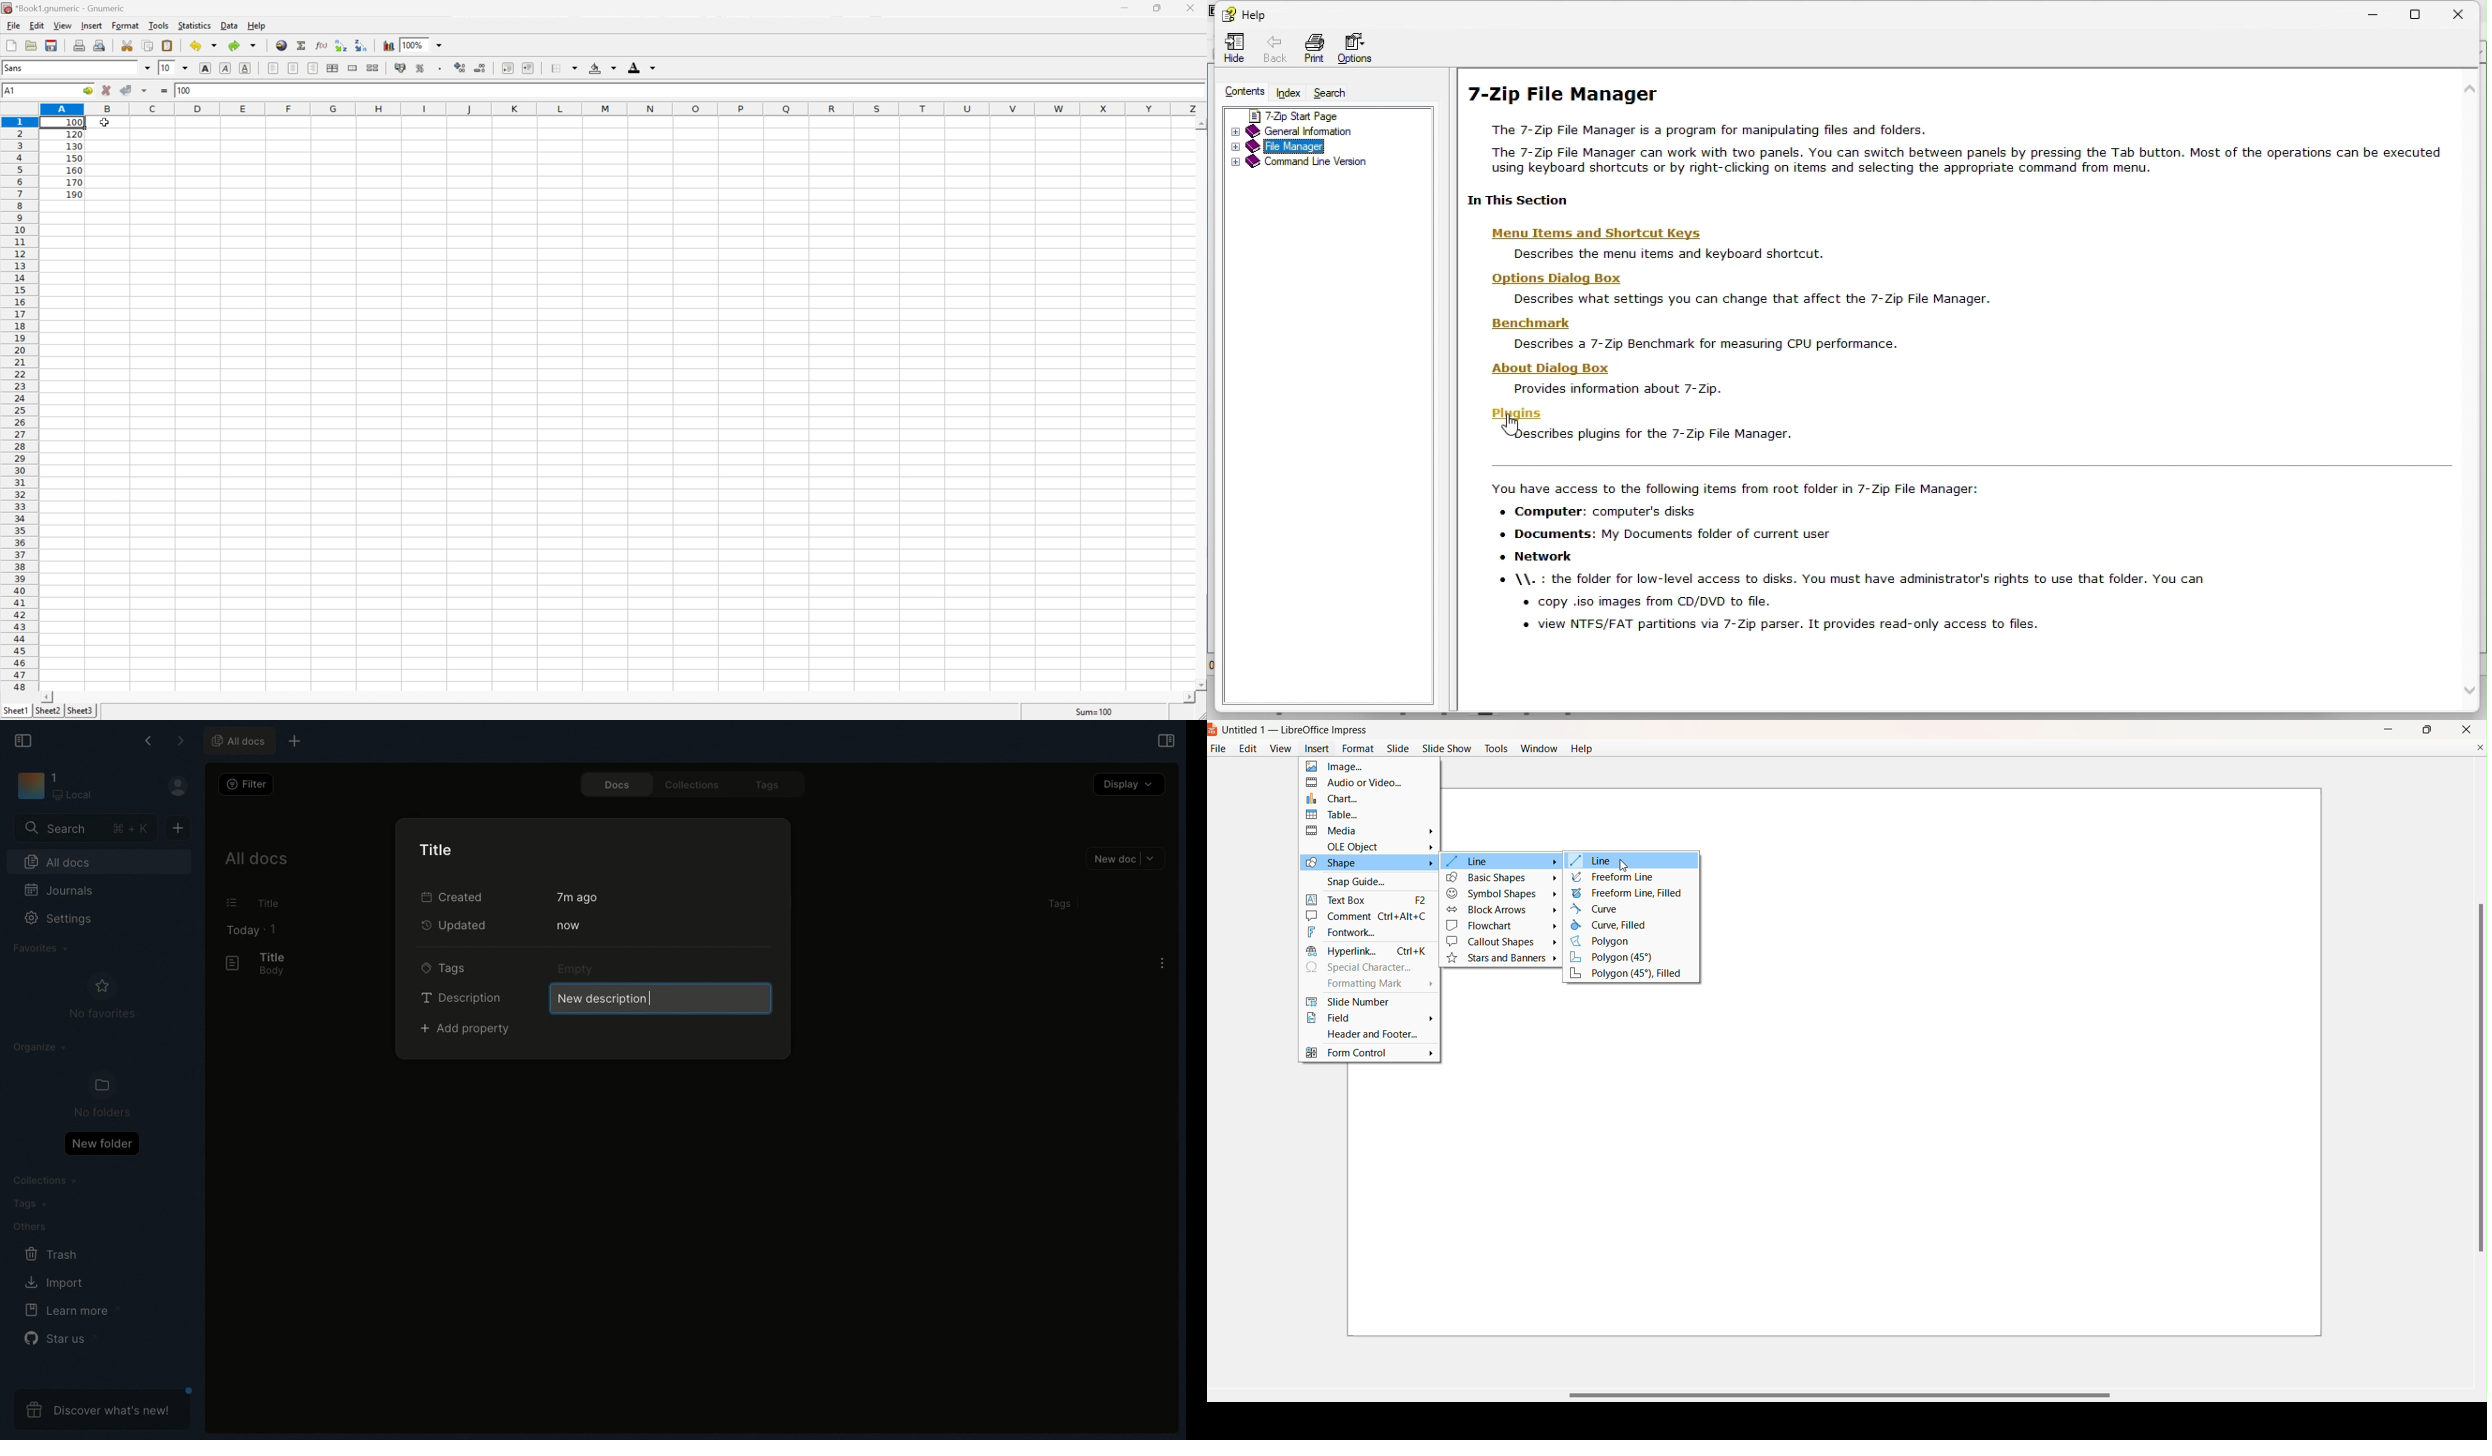 Image resolution: width=2492 pixels, height=1456 pixels. What do you see at coordinates (2467, 729) in the screenshot?
I see `close` at bounding box center [2467, 729].